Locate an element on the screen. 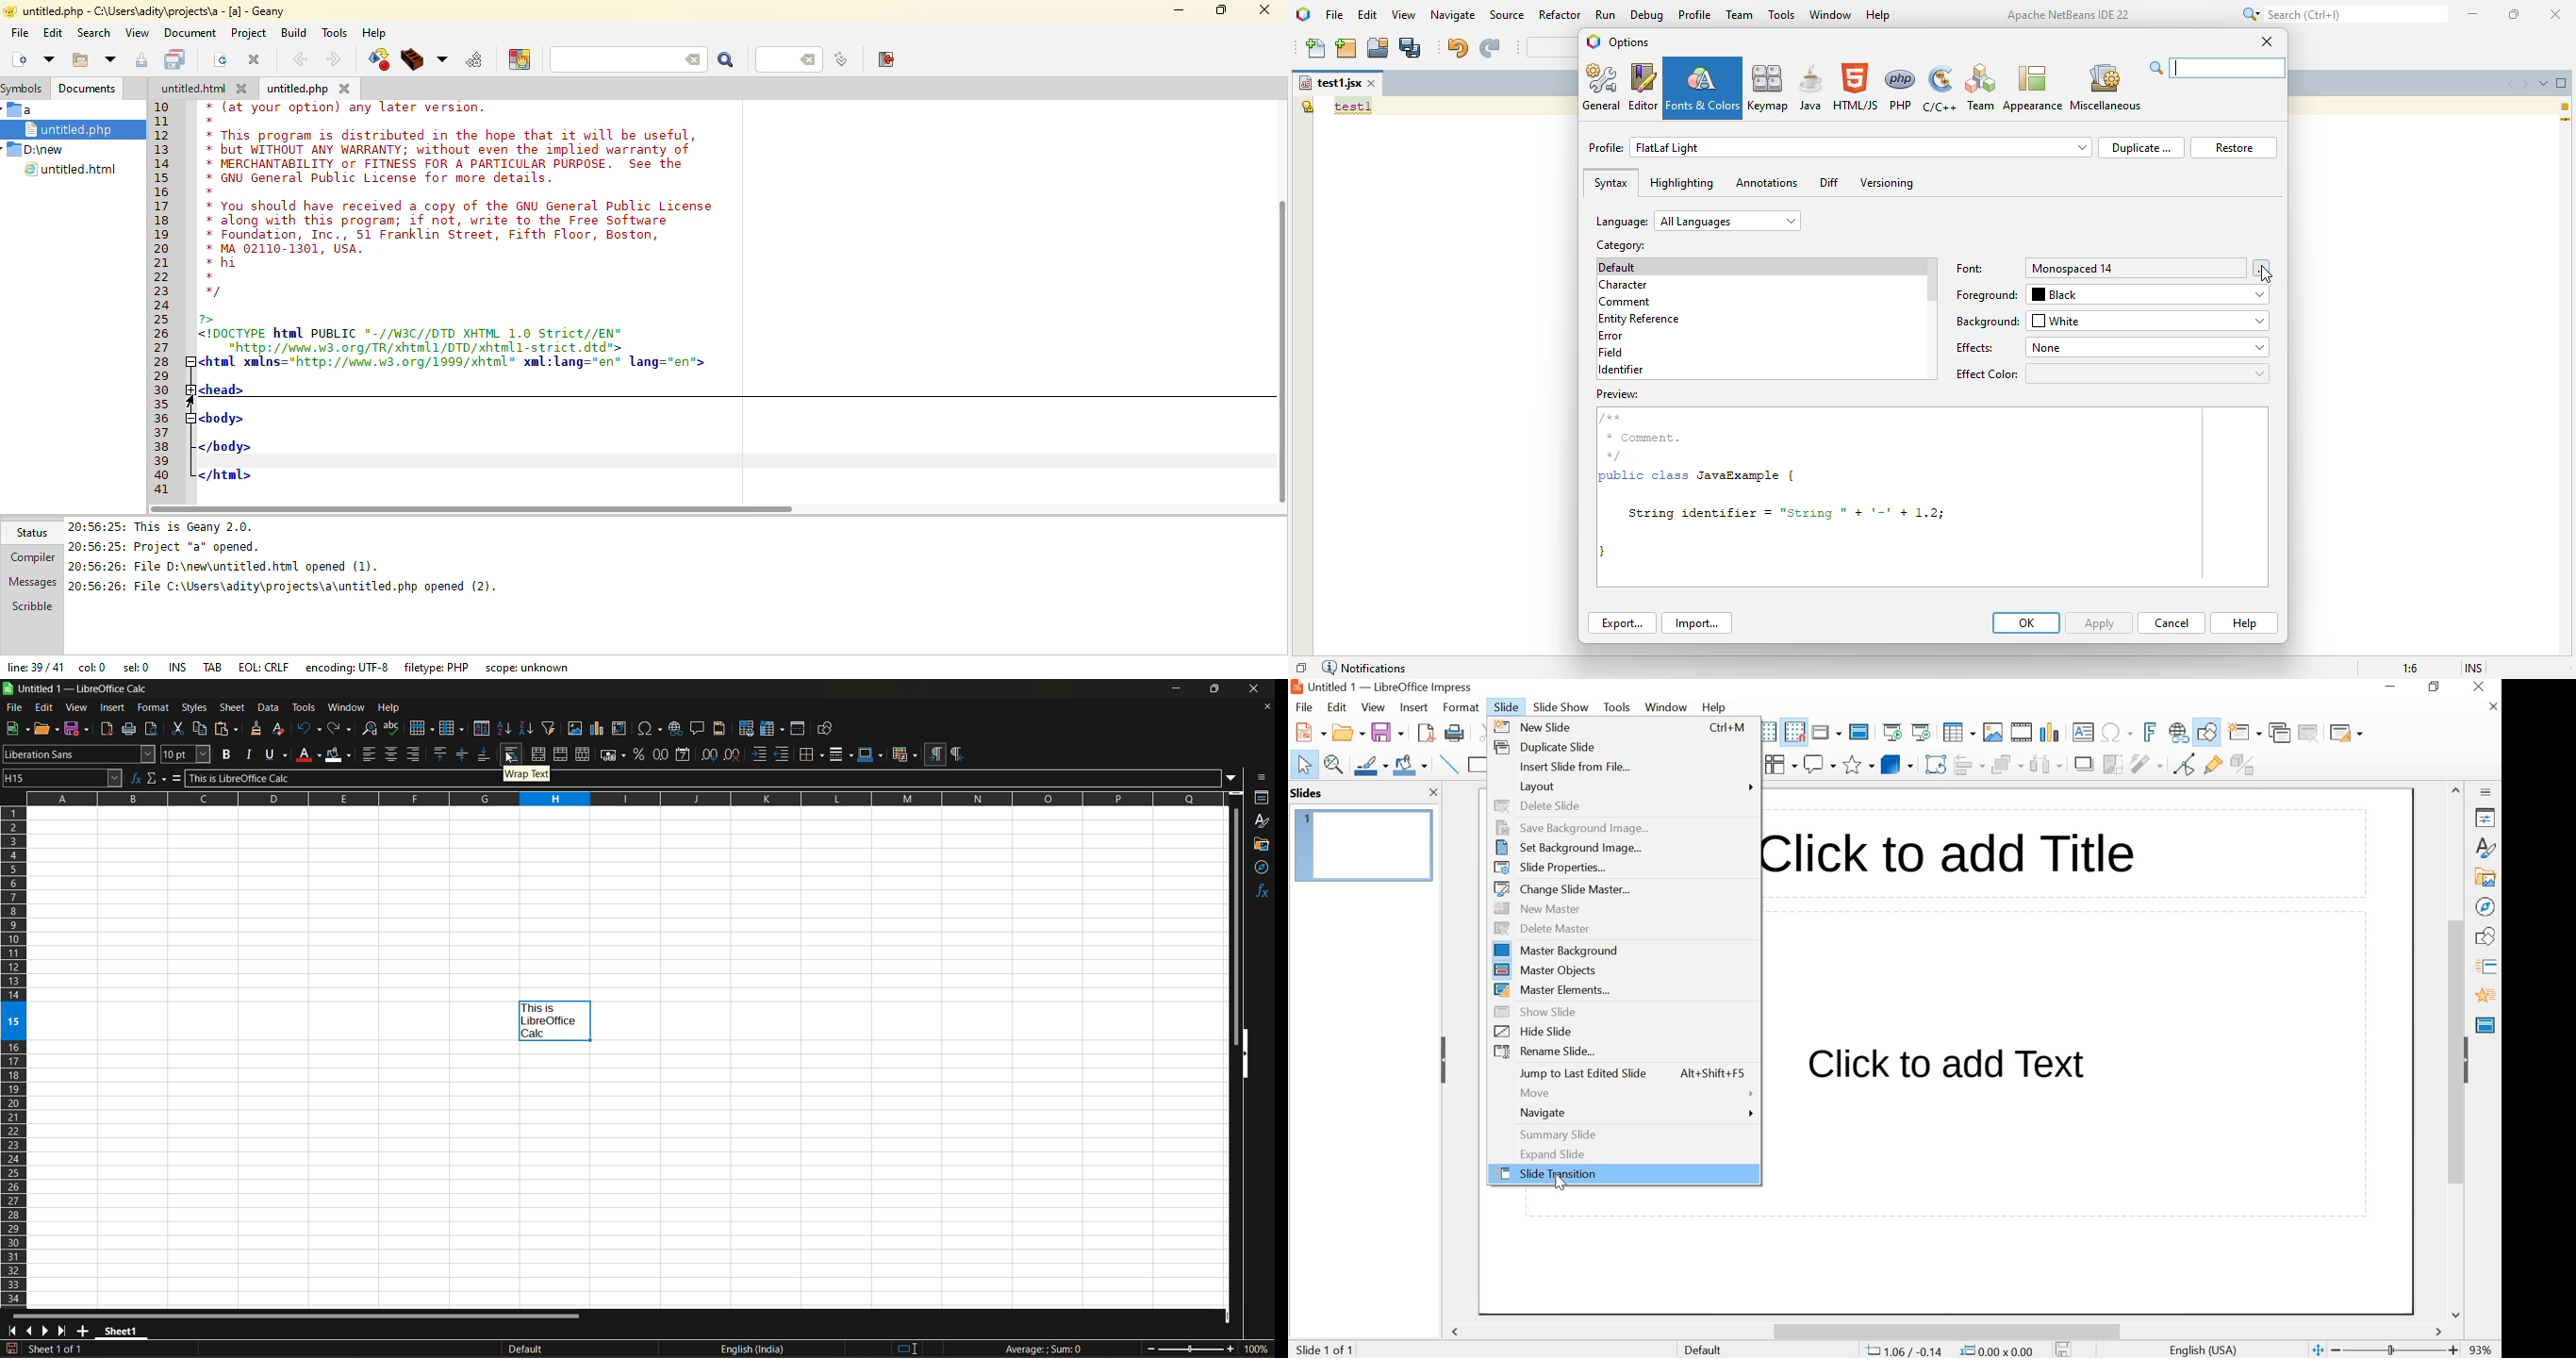 This screenshot has height=1372, width=2576. headers and footers is located at coordinates (719, 728).